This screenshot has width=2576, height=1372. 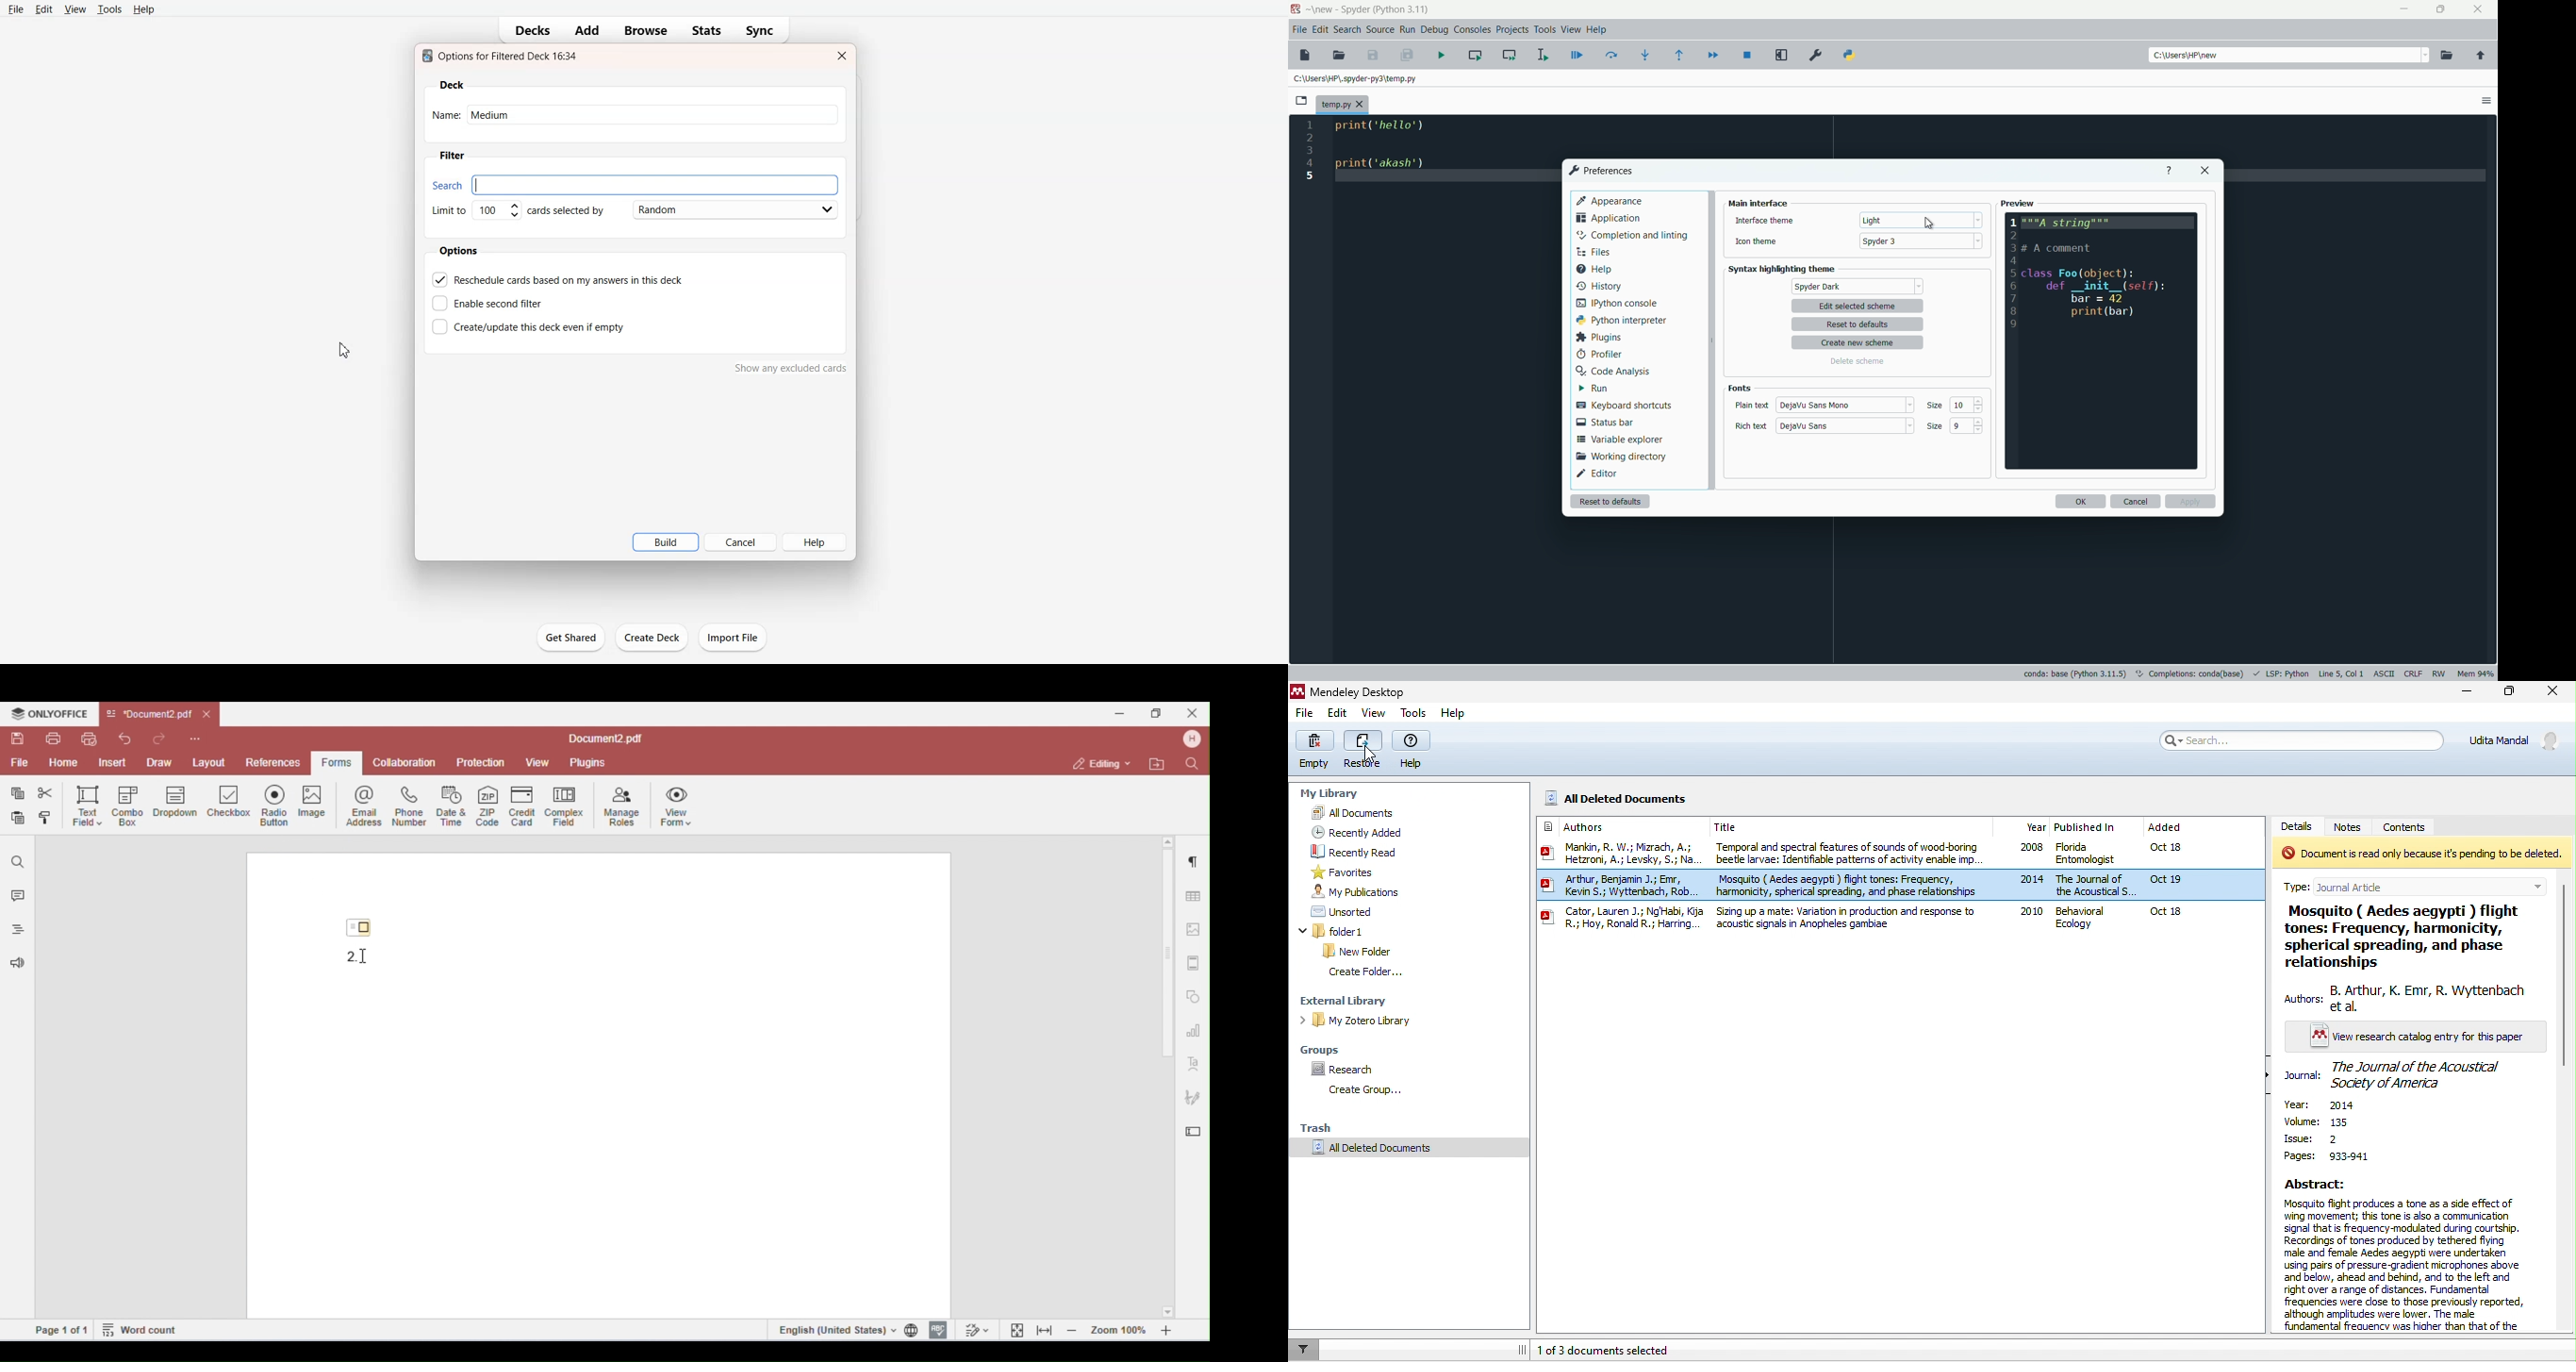 I want to click on help, so click(x=2168, y=172).